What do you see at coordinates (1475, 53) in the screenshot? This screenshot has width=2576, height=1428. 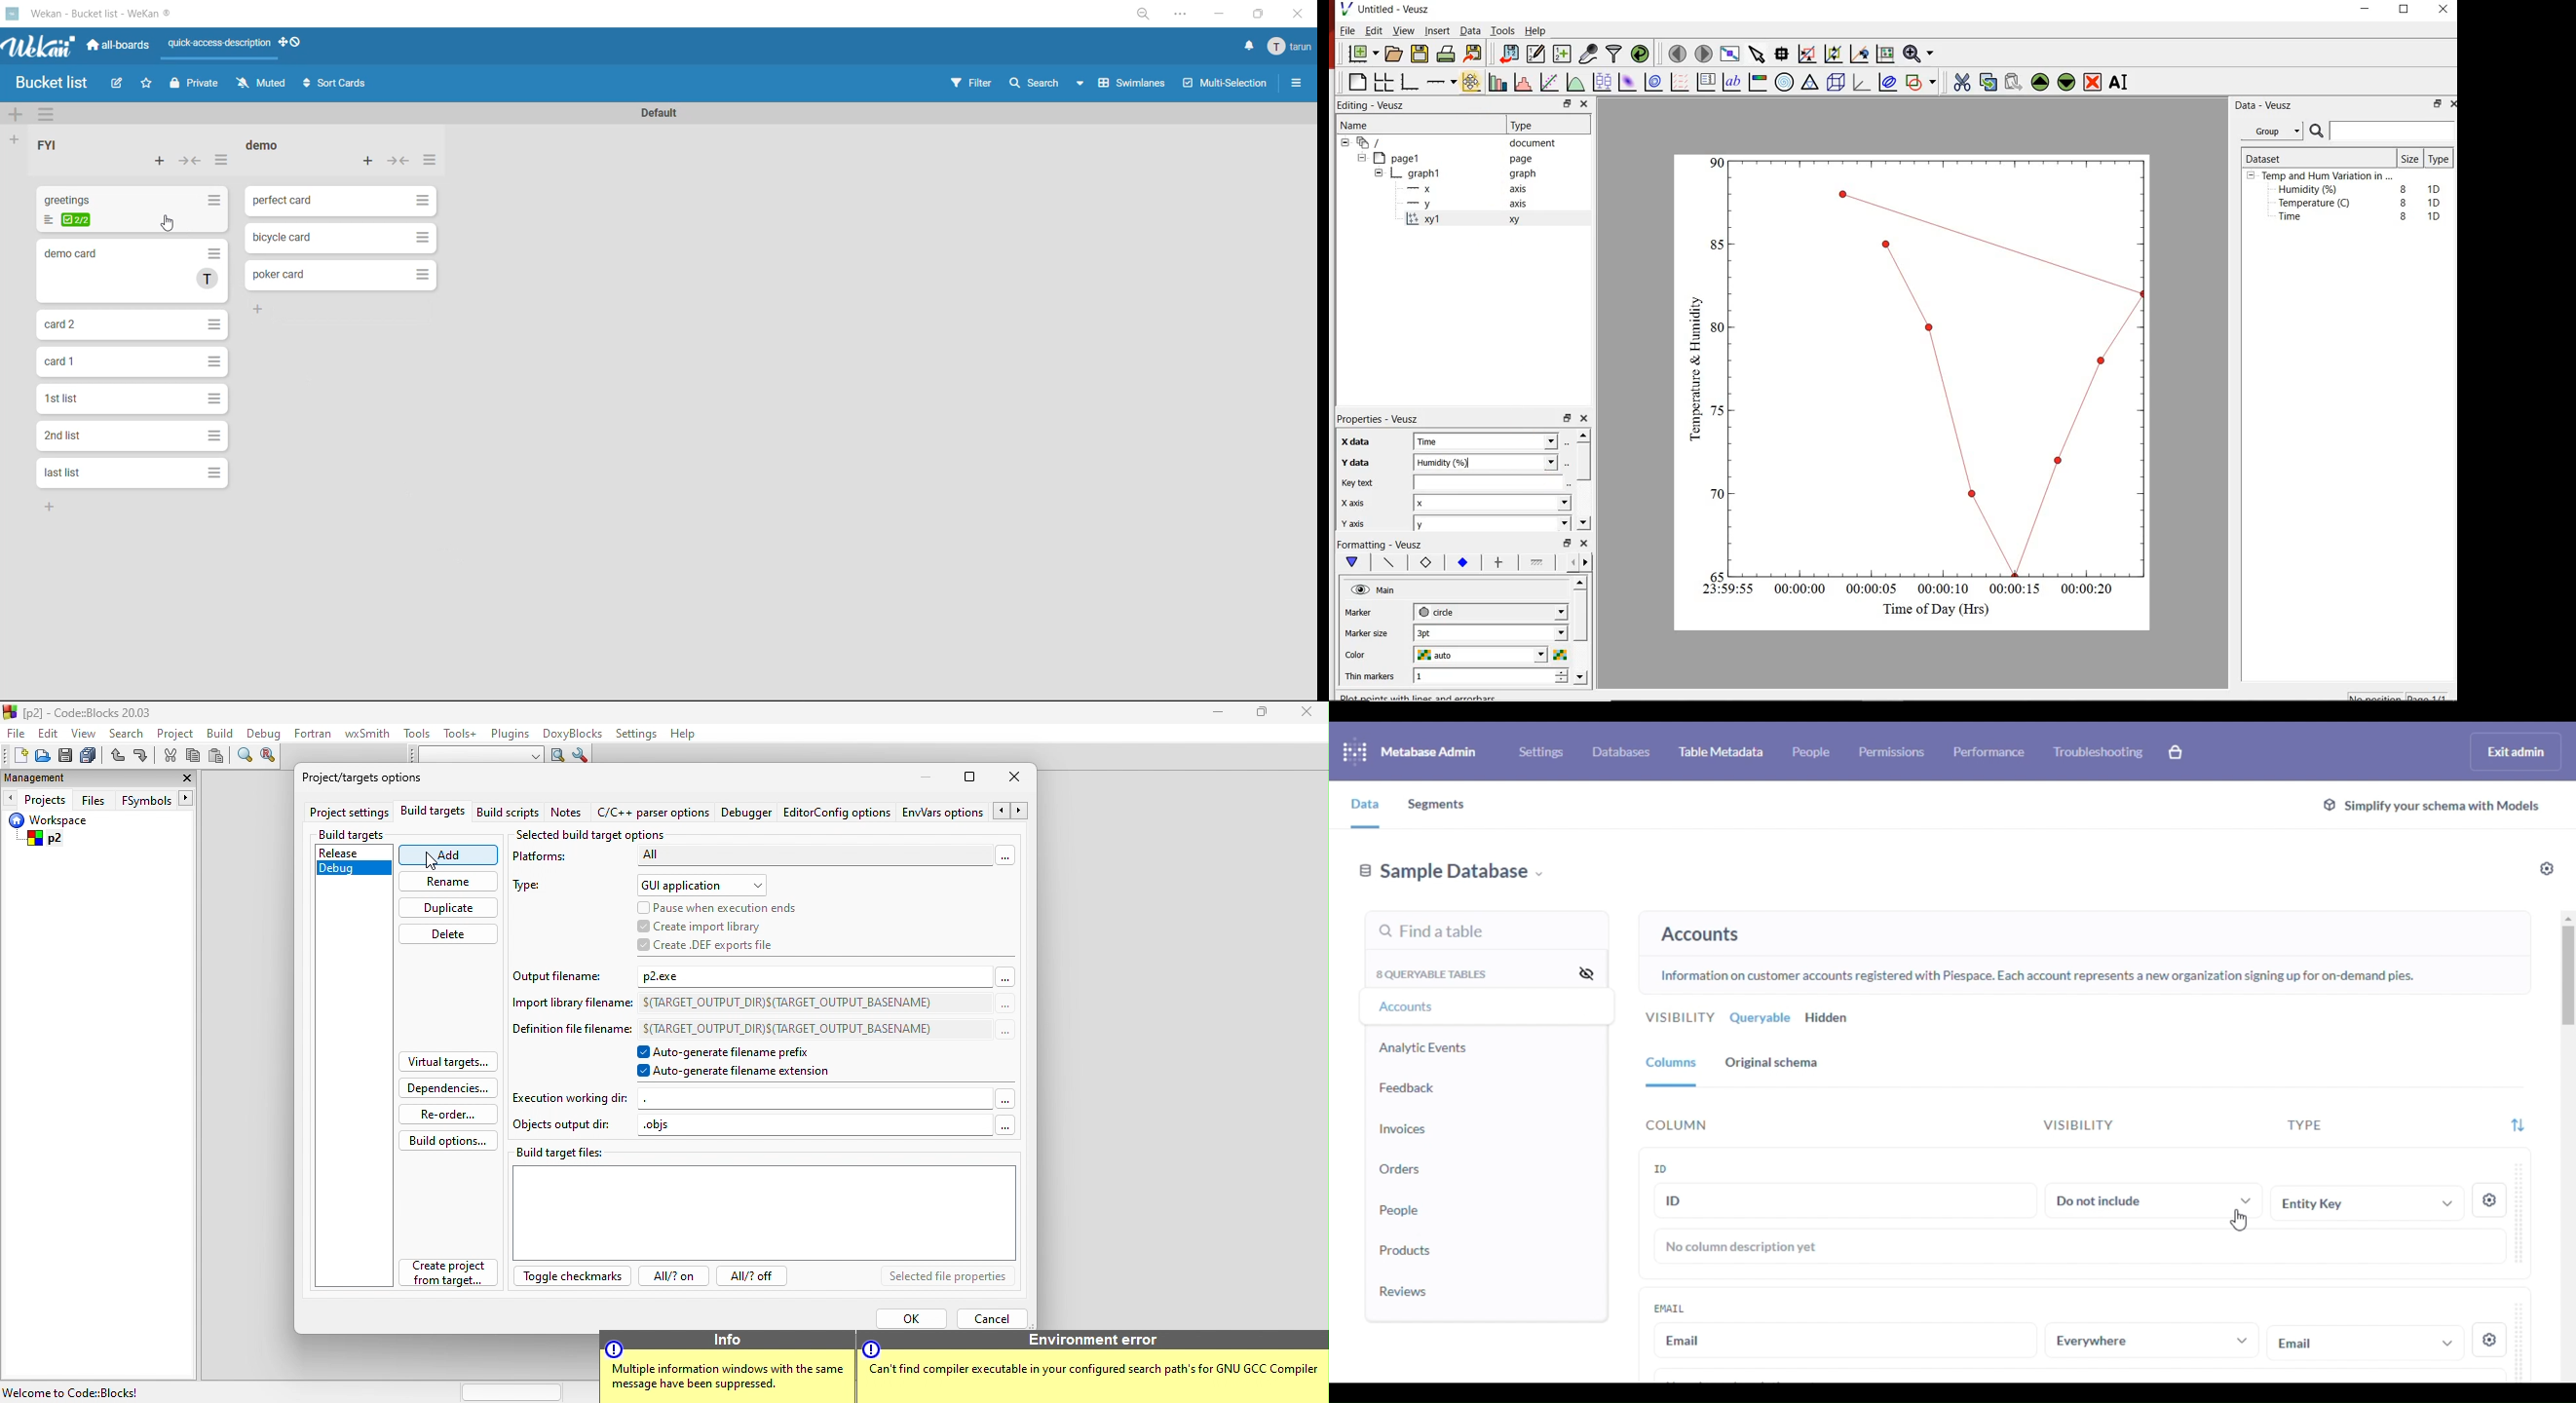 I see `Export to graphics format` at bounding box center [1475, 53].